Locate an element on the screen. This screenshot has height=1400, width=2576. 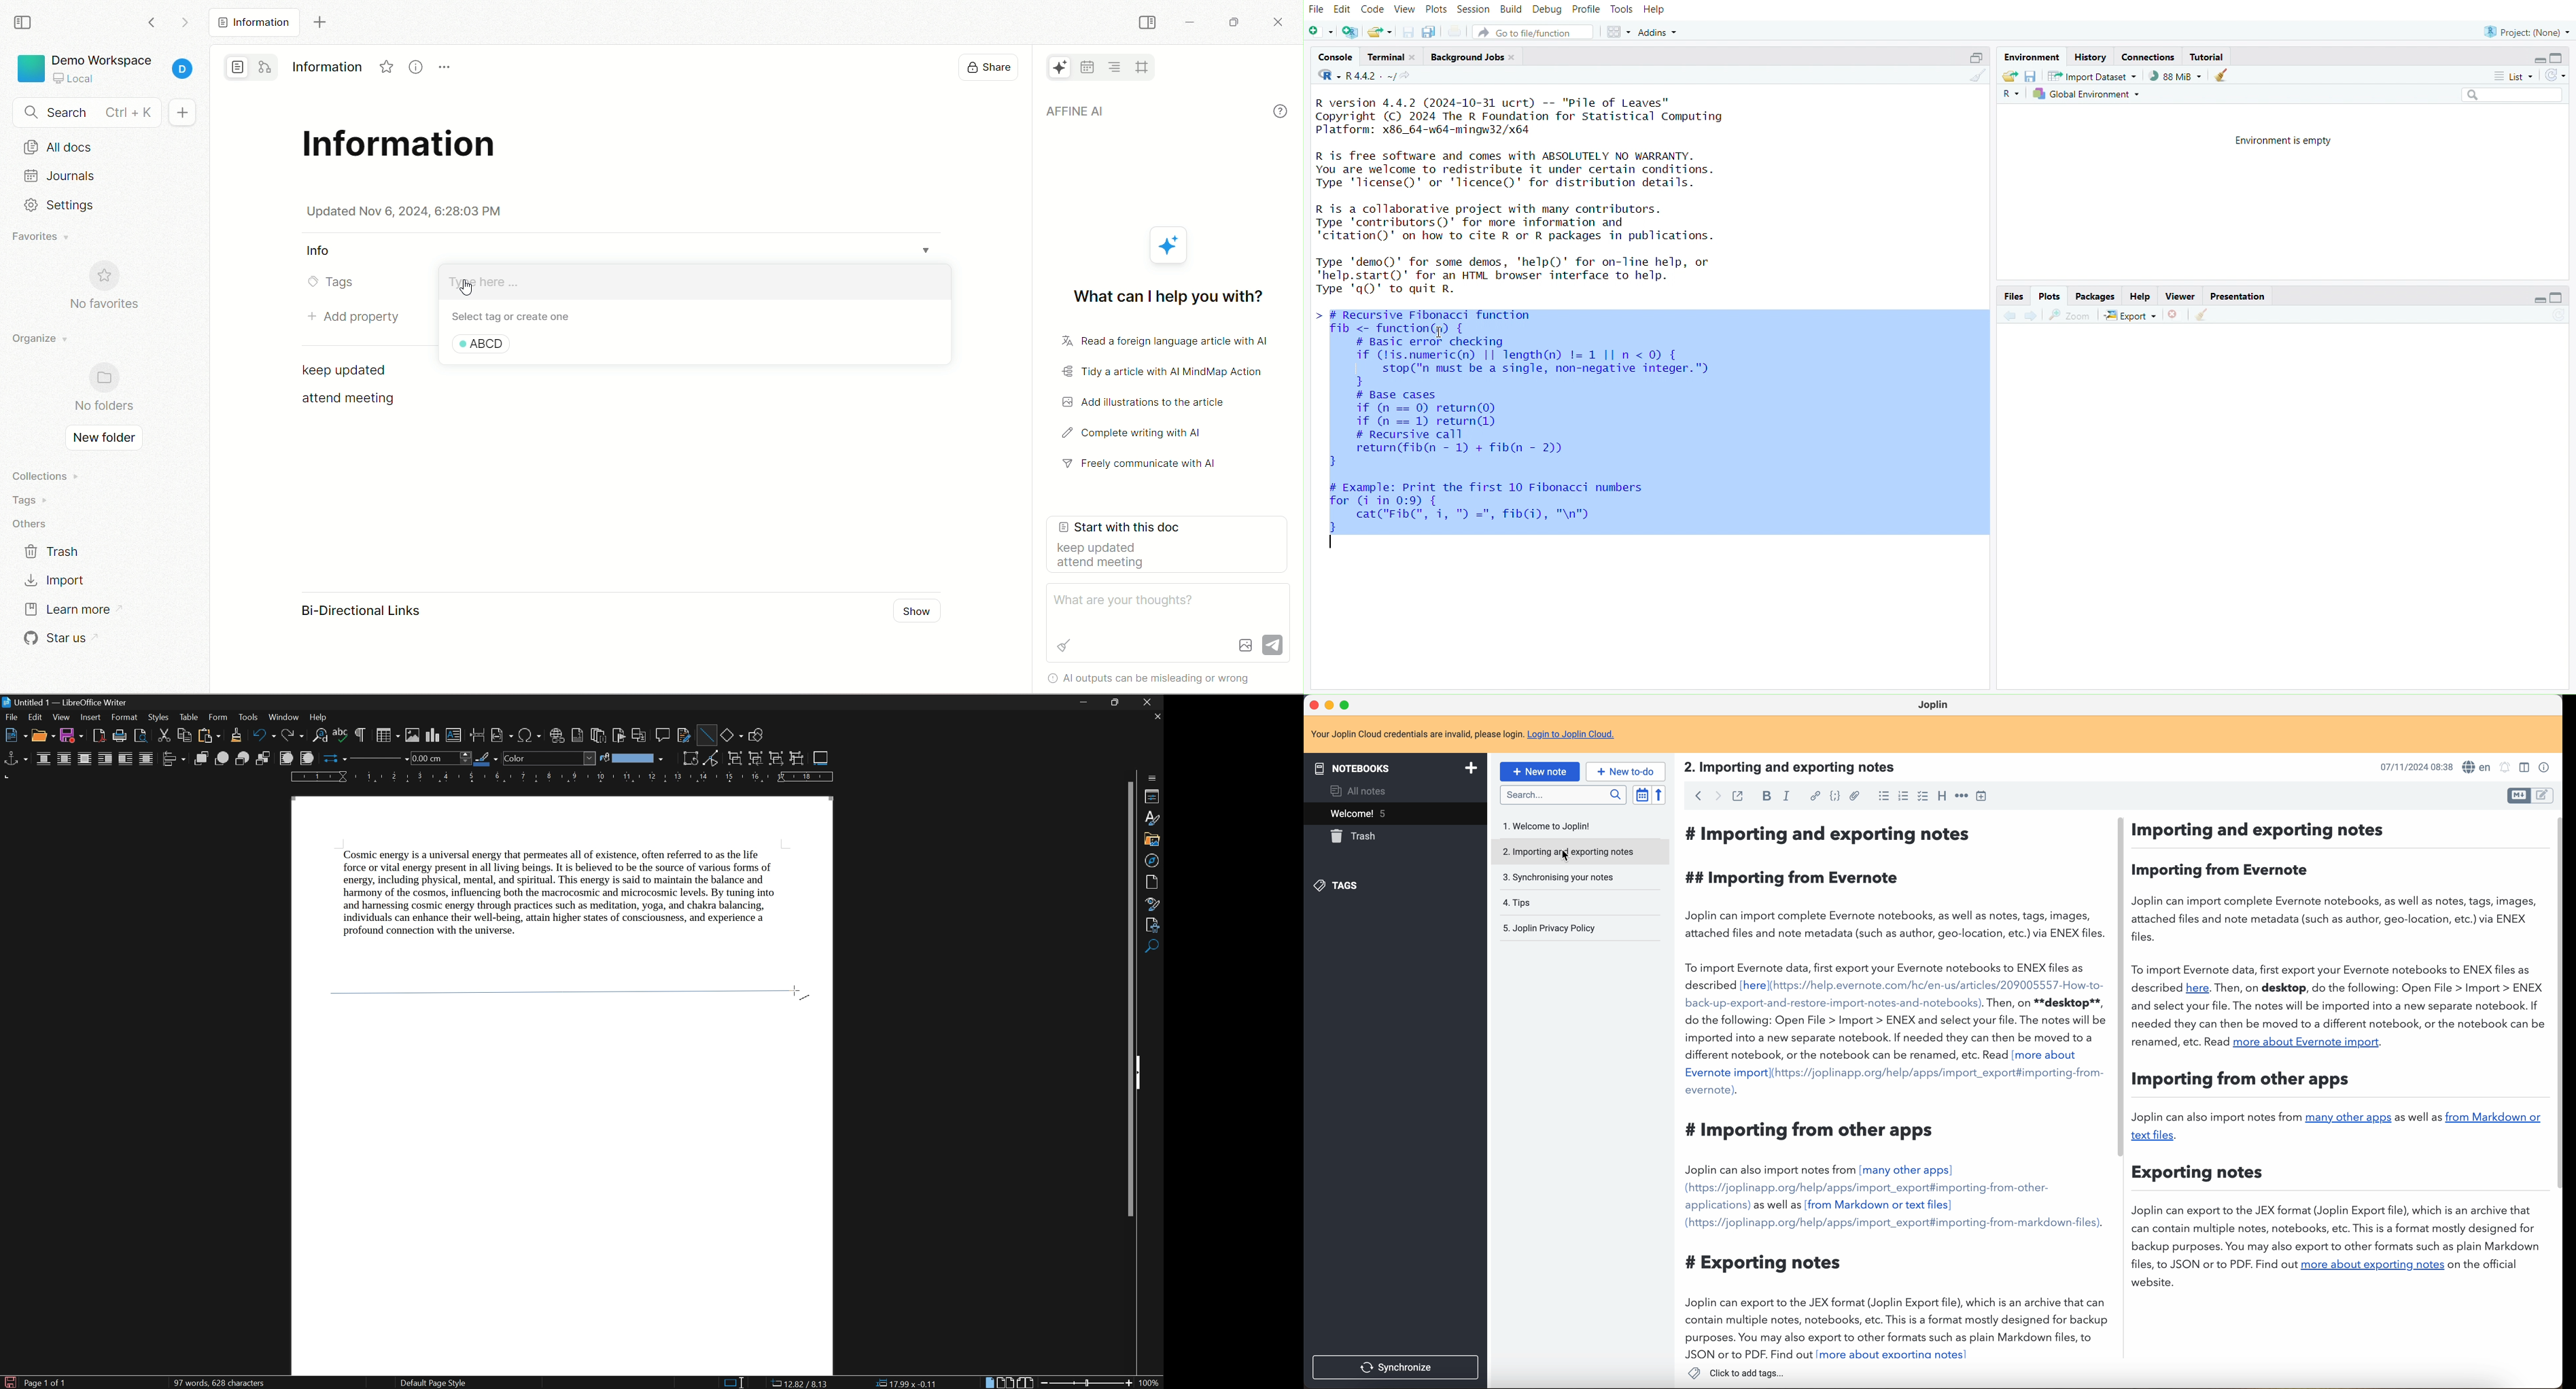
view is located at coordinates (1406, 10).